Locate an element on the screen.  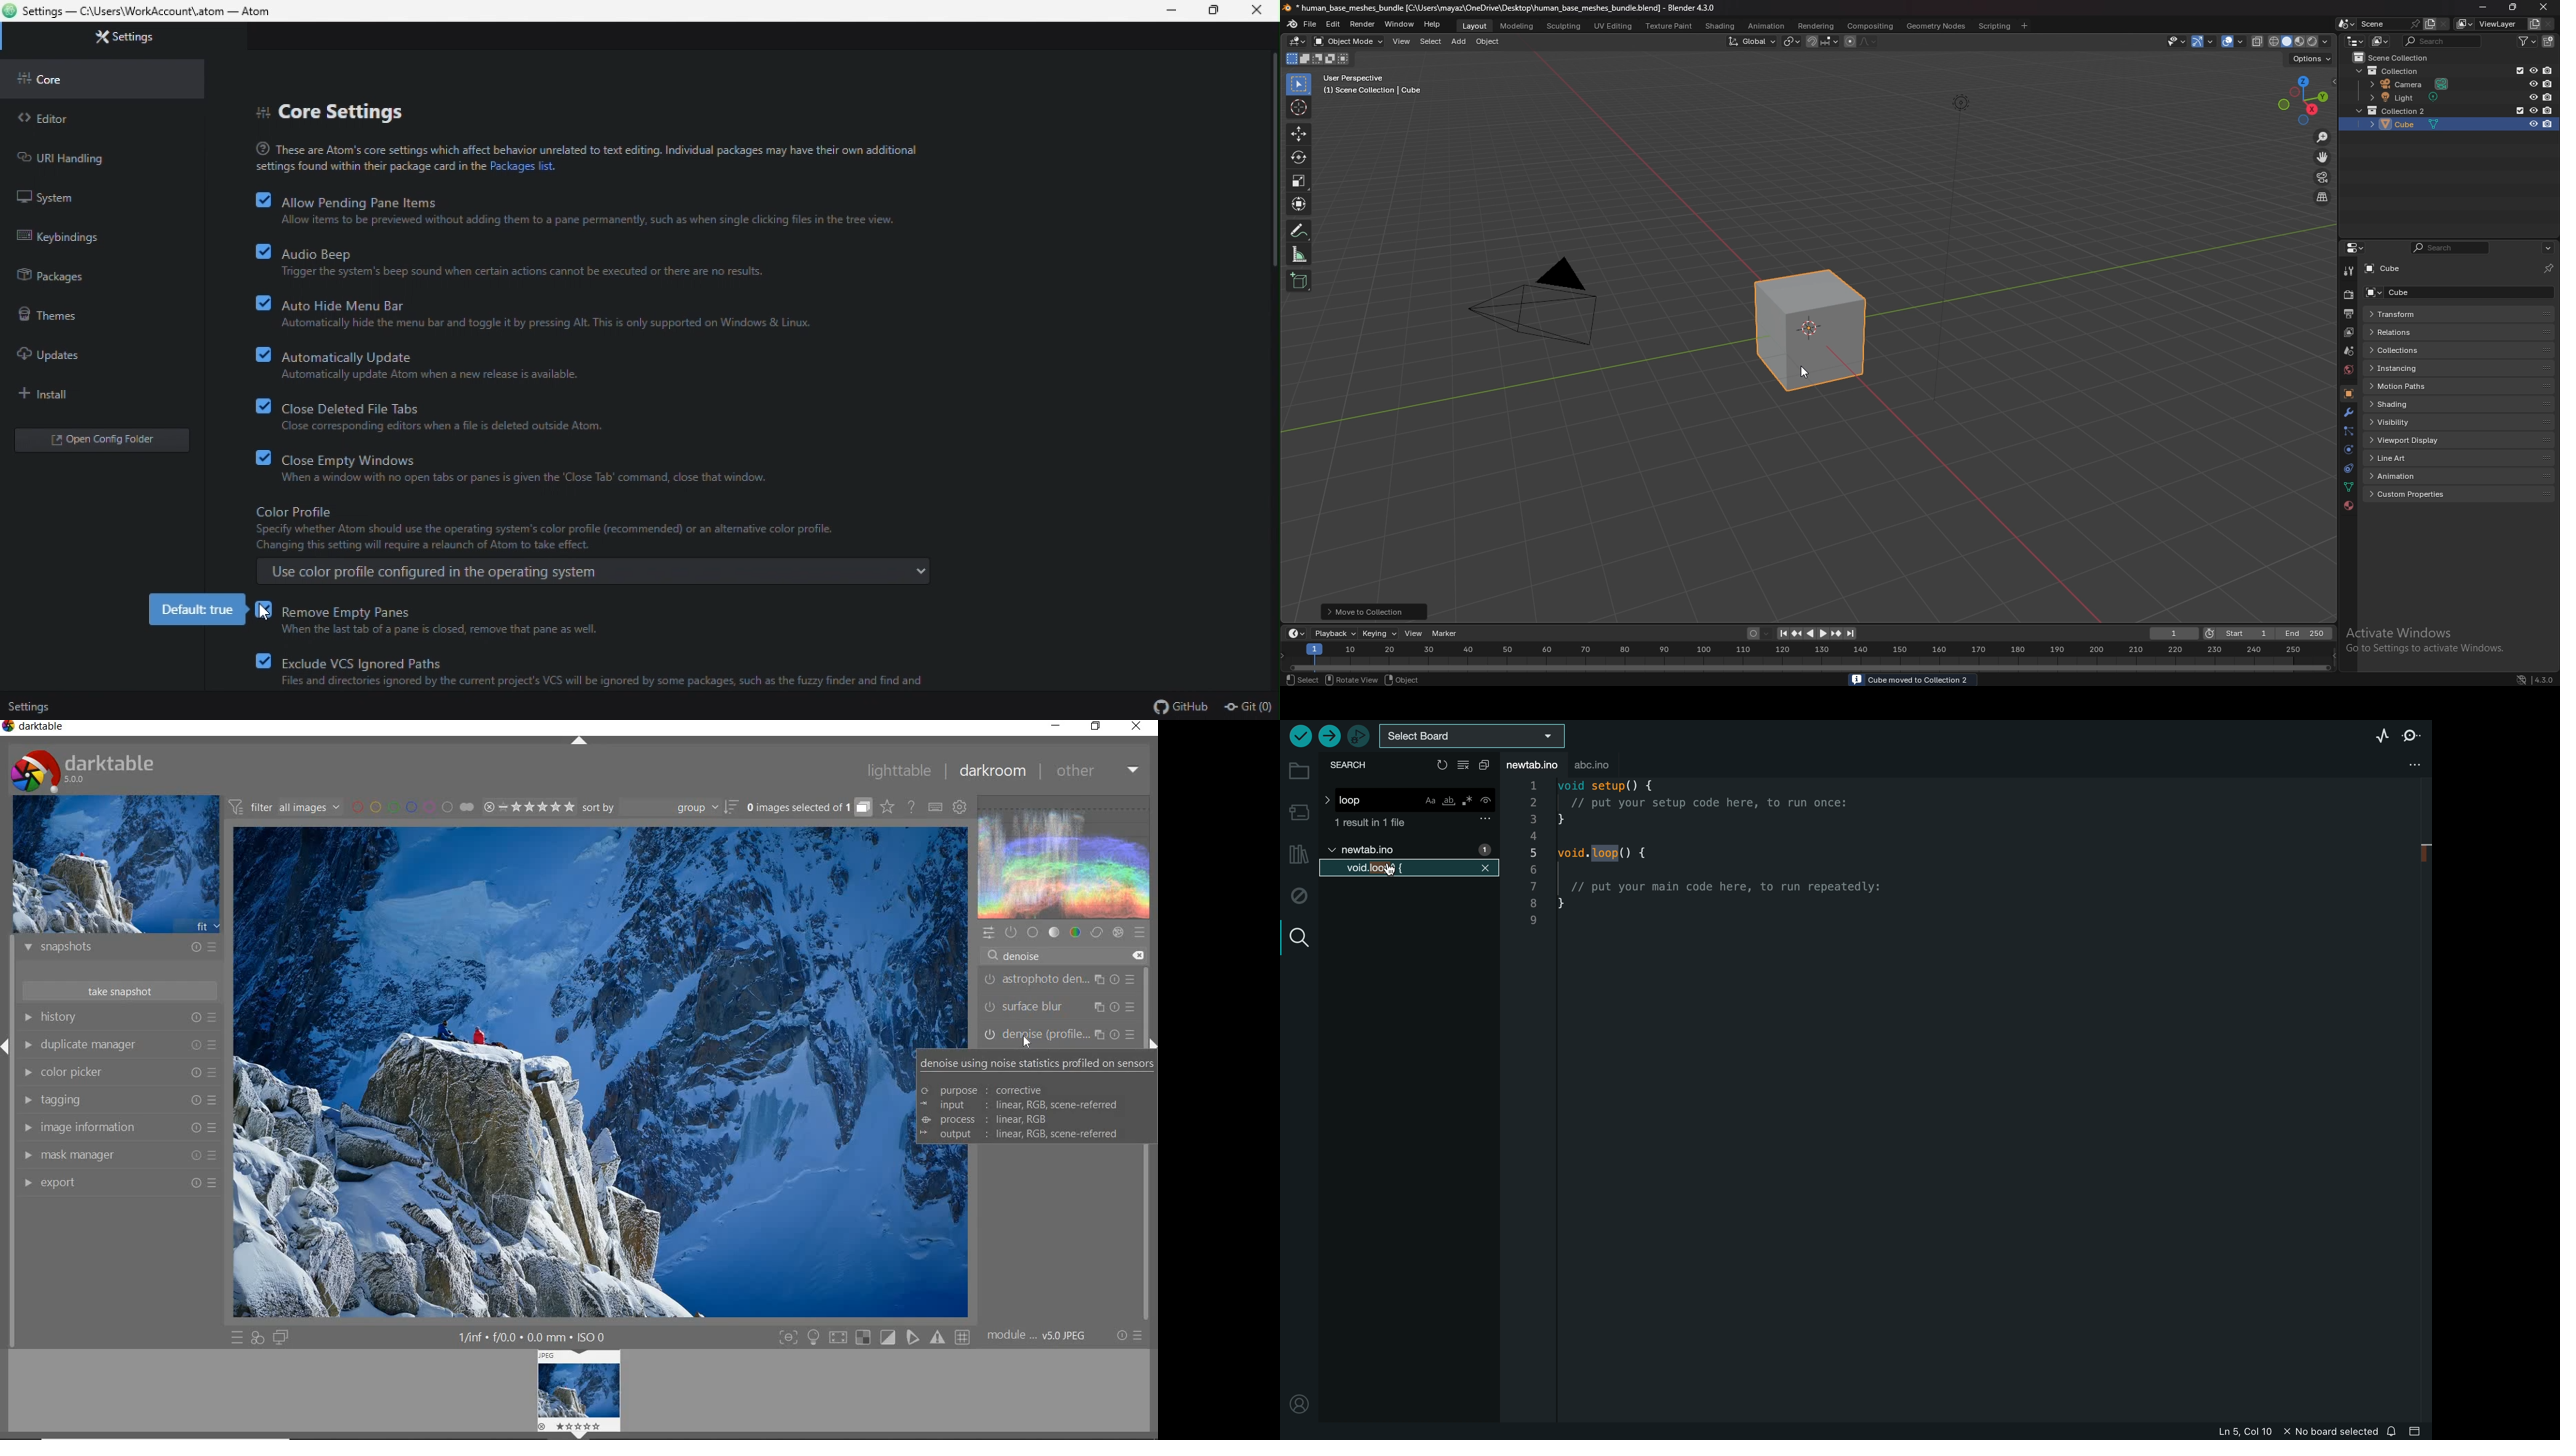
display mode is located at coordinates (2382, 41).